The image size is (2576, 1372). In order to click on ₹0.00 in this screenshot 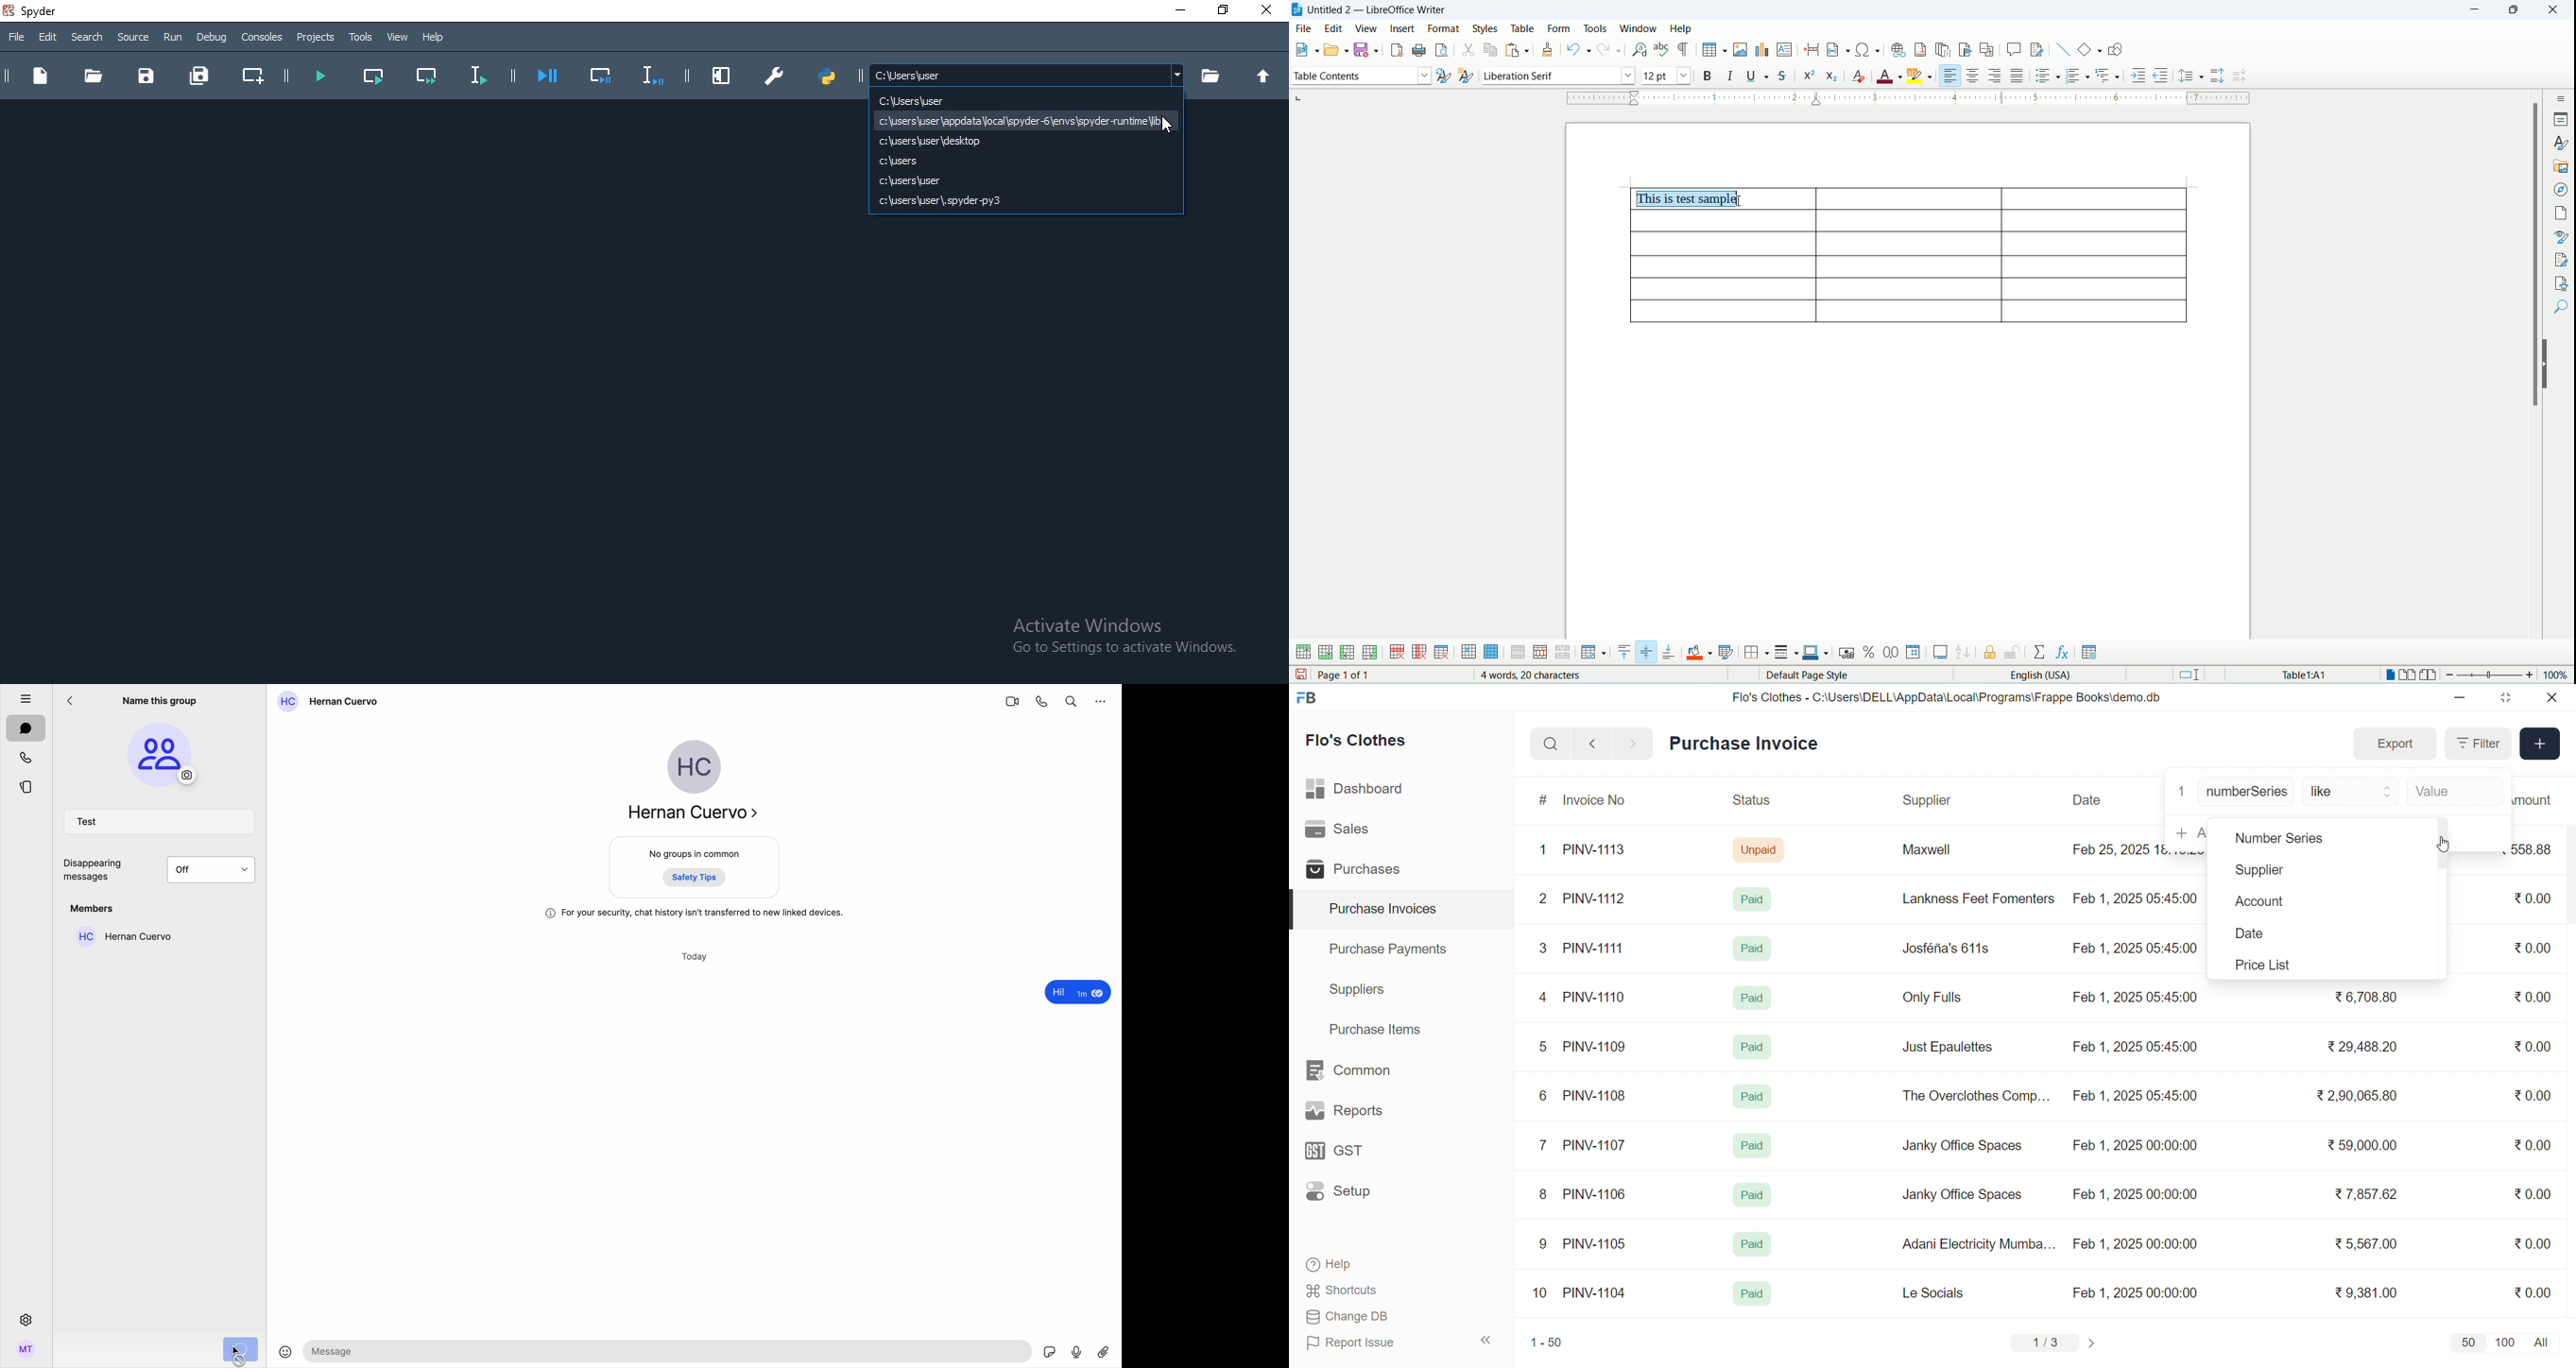, I will do `click(2533, 1292)`.